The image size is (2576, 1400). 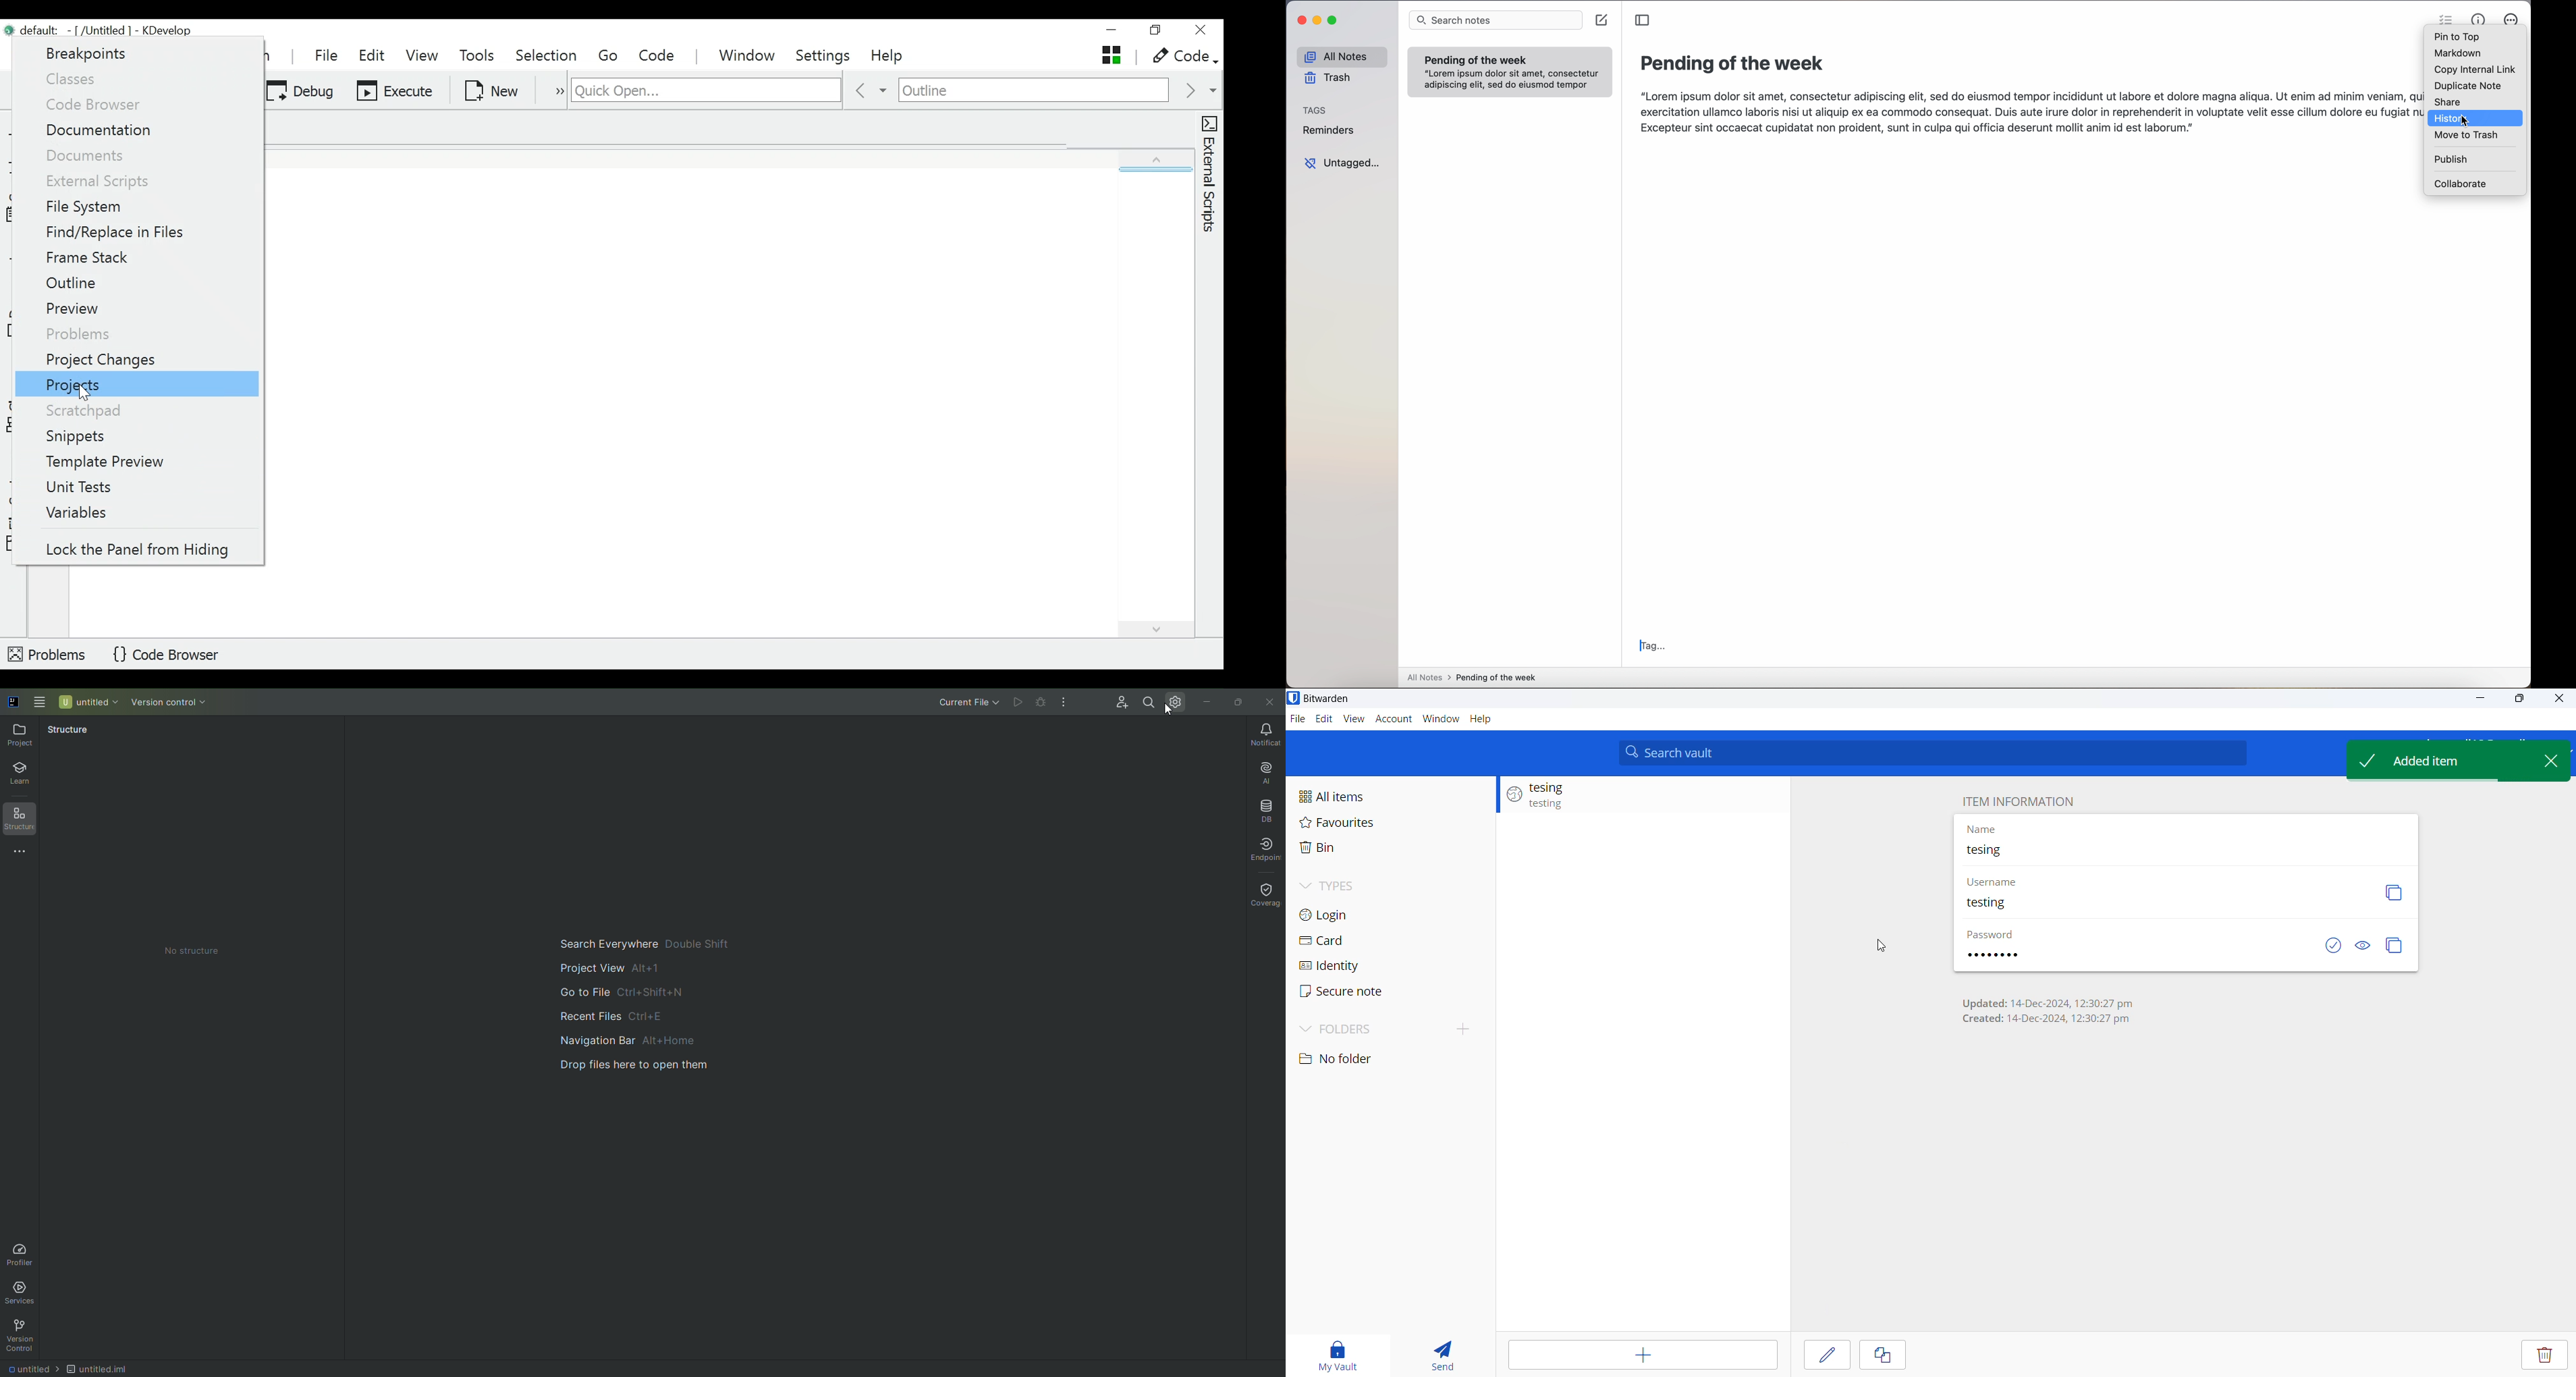 I want to click on reminders, so click(x=1331, y=131).